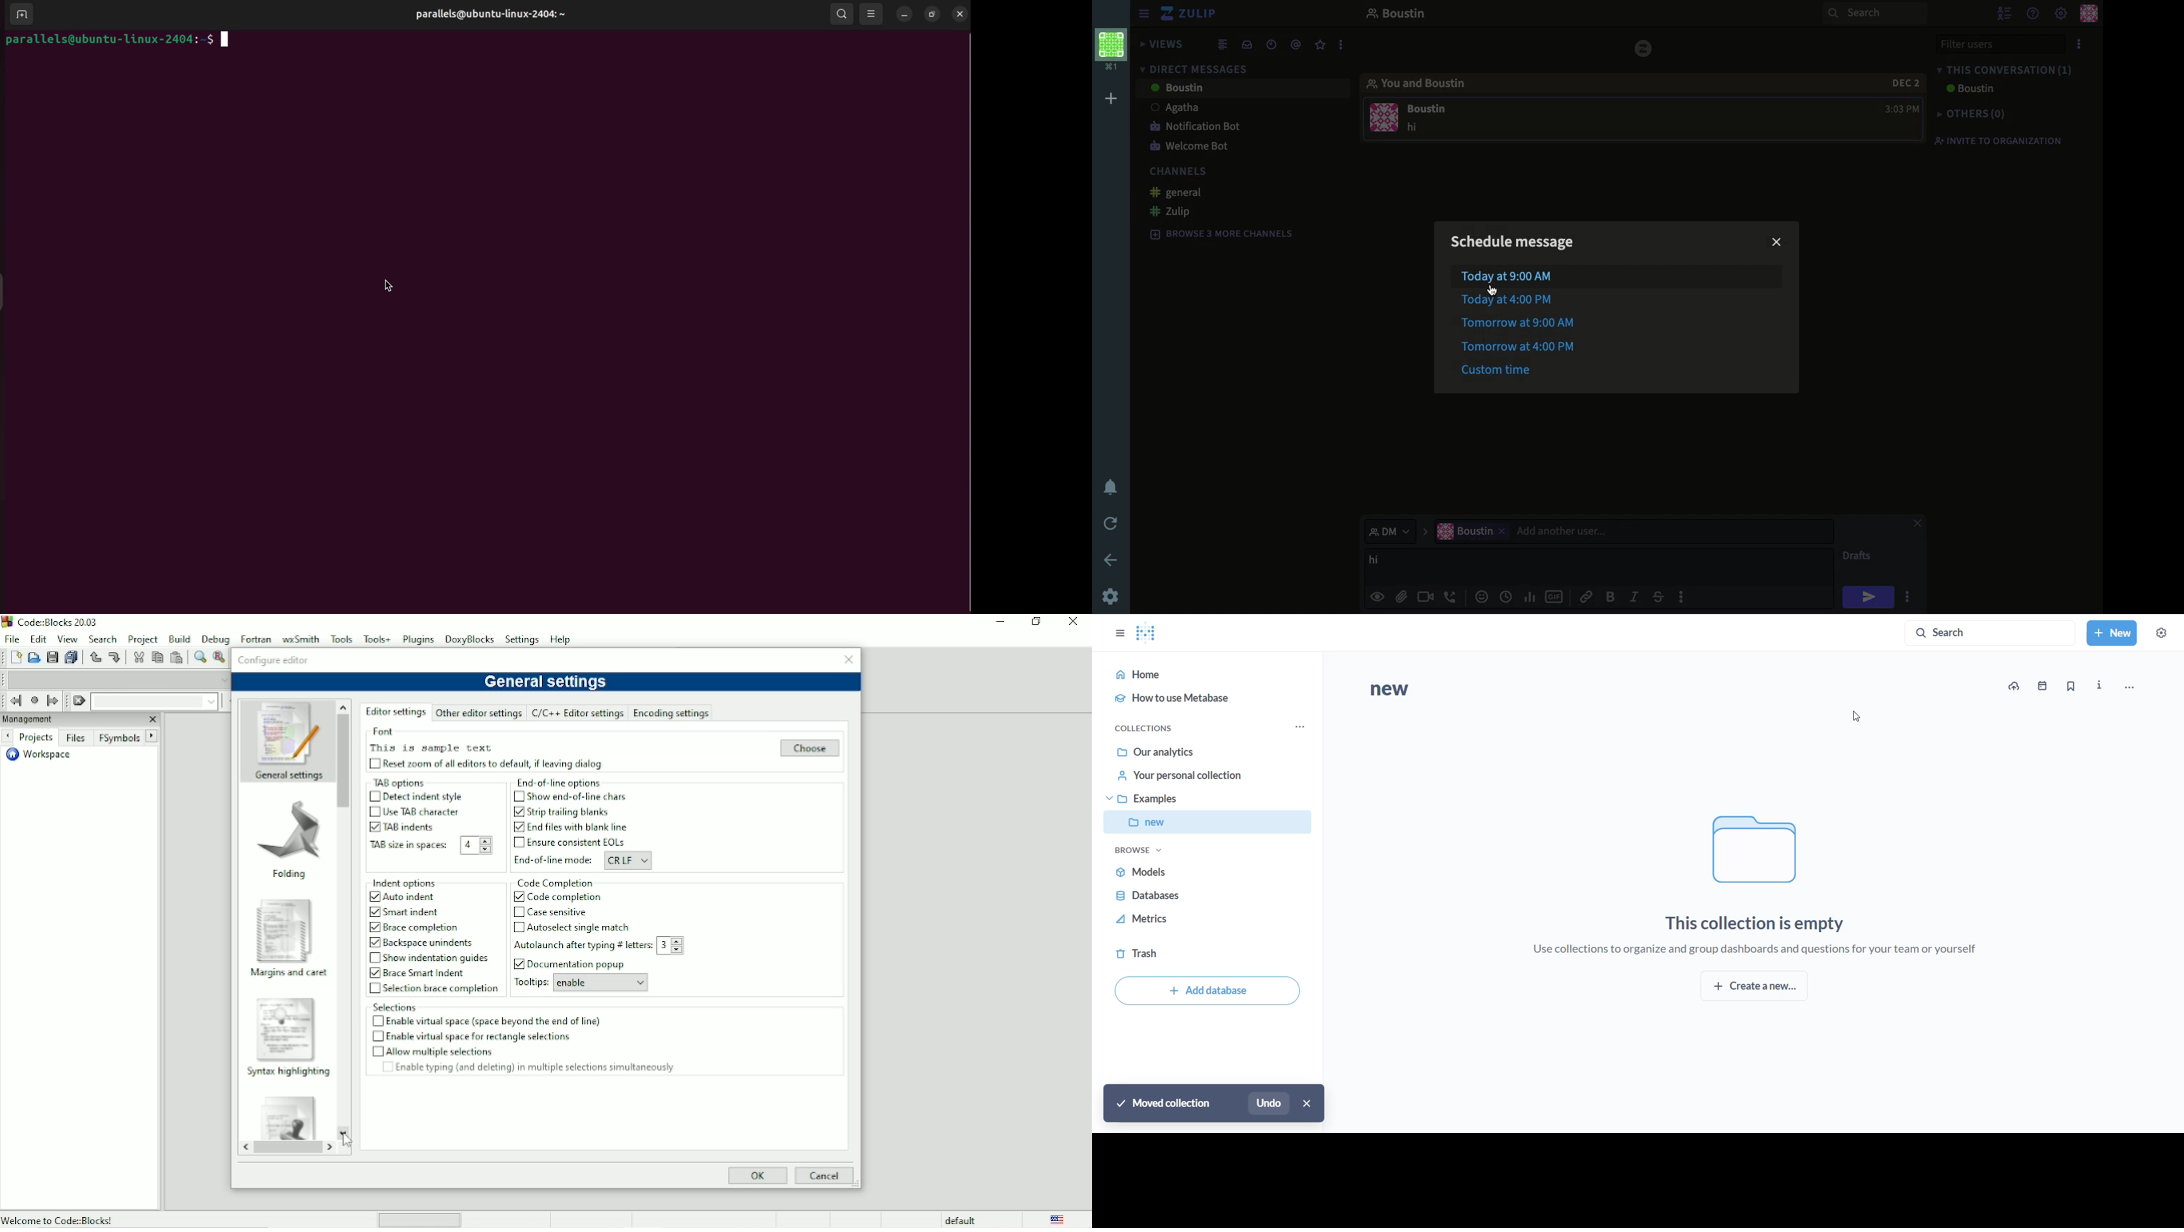 Image resolution: width=2184 pixels, height=1232 pixels. Describe the element at coordinates (1760, 989) in the screenshot. I see `create new` at that location.